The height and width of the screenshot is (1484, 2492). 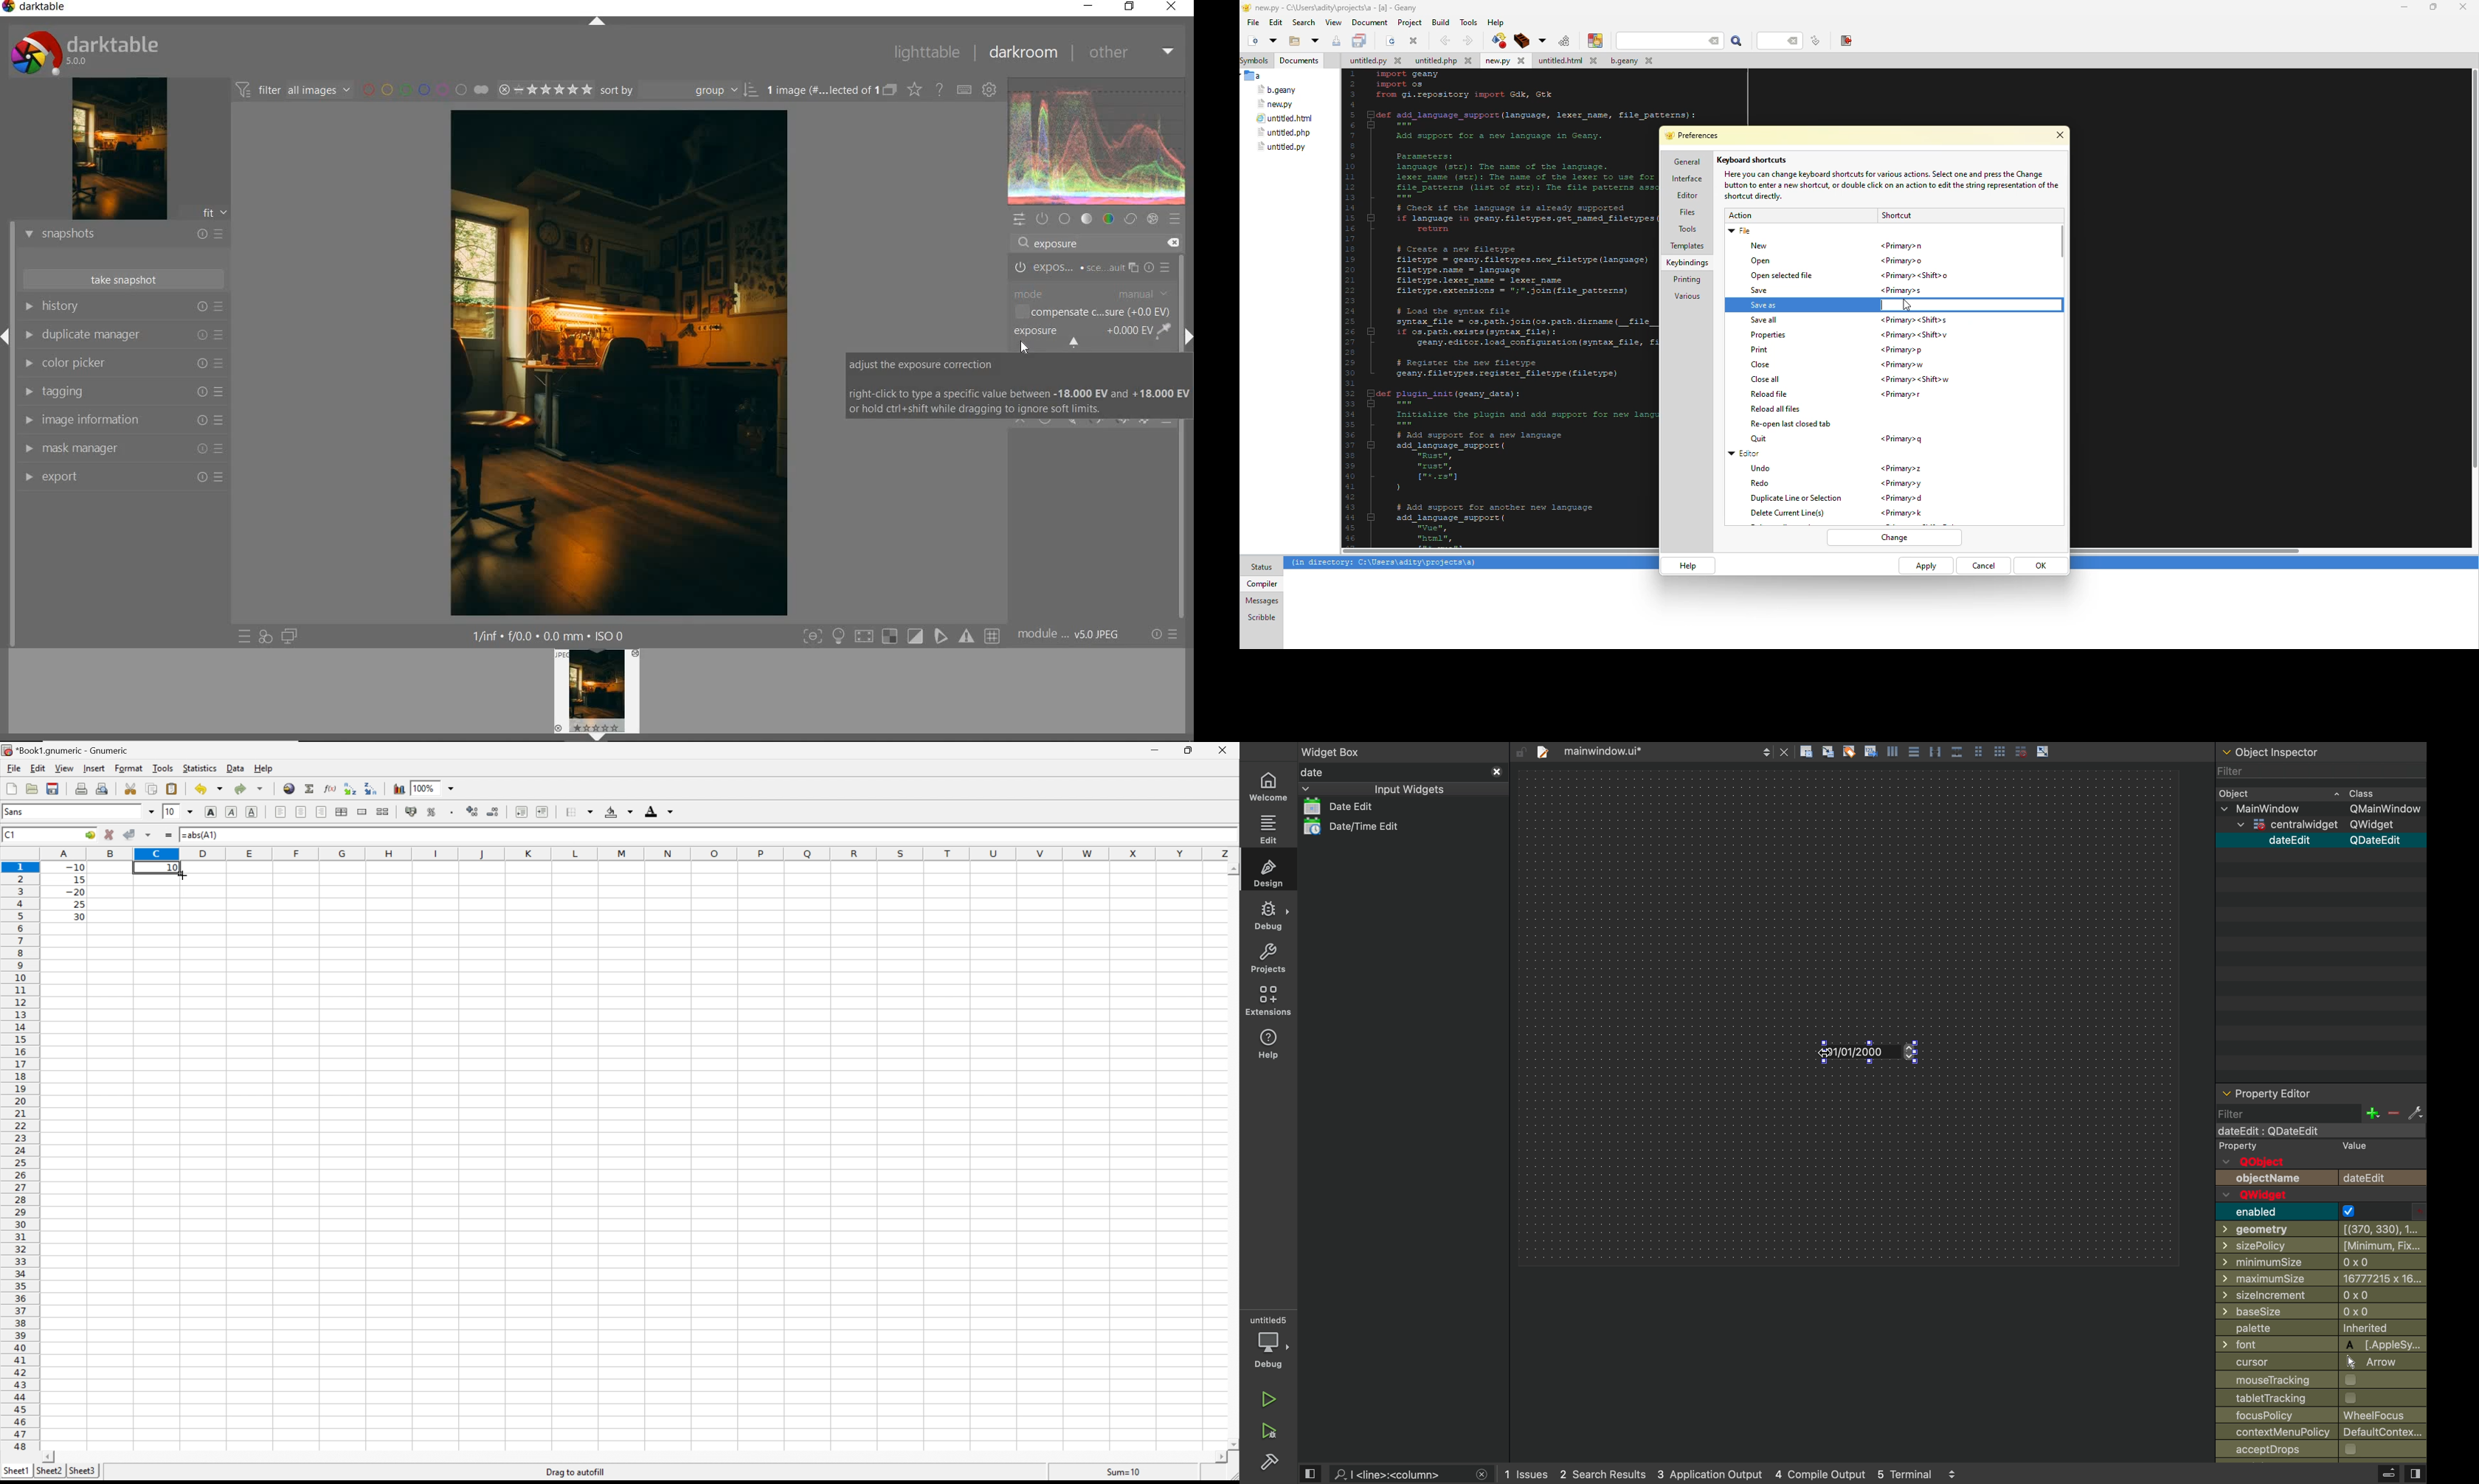 I want to click on Sheet1, so click(x=16, y=1469).